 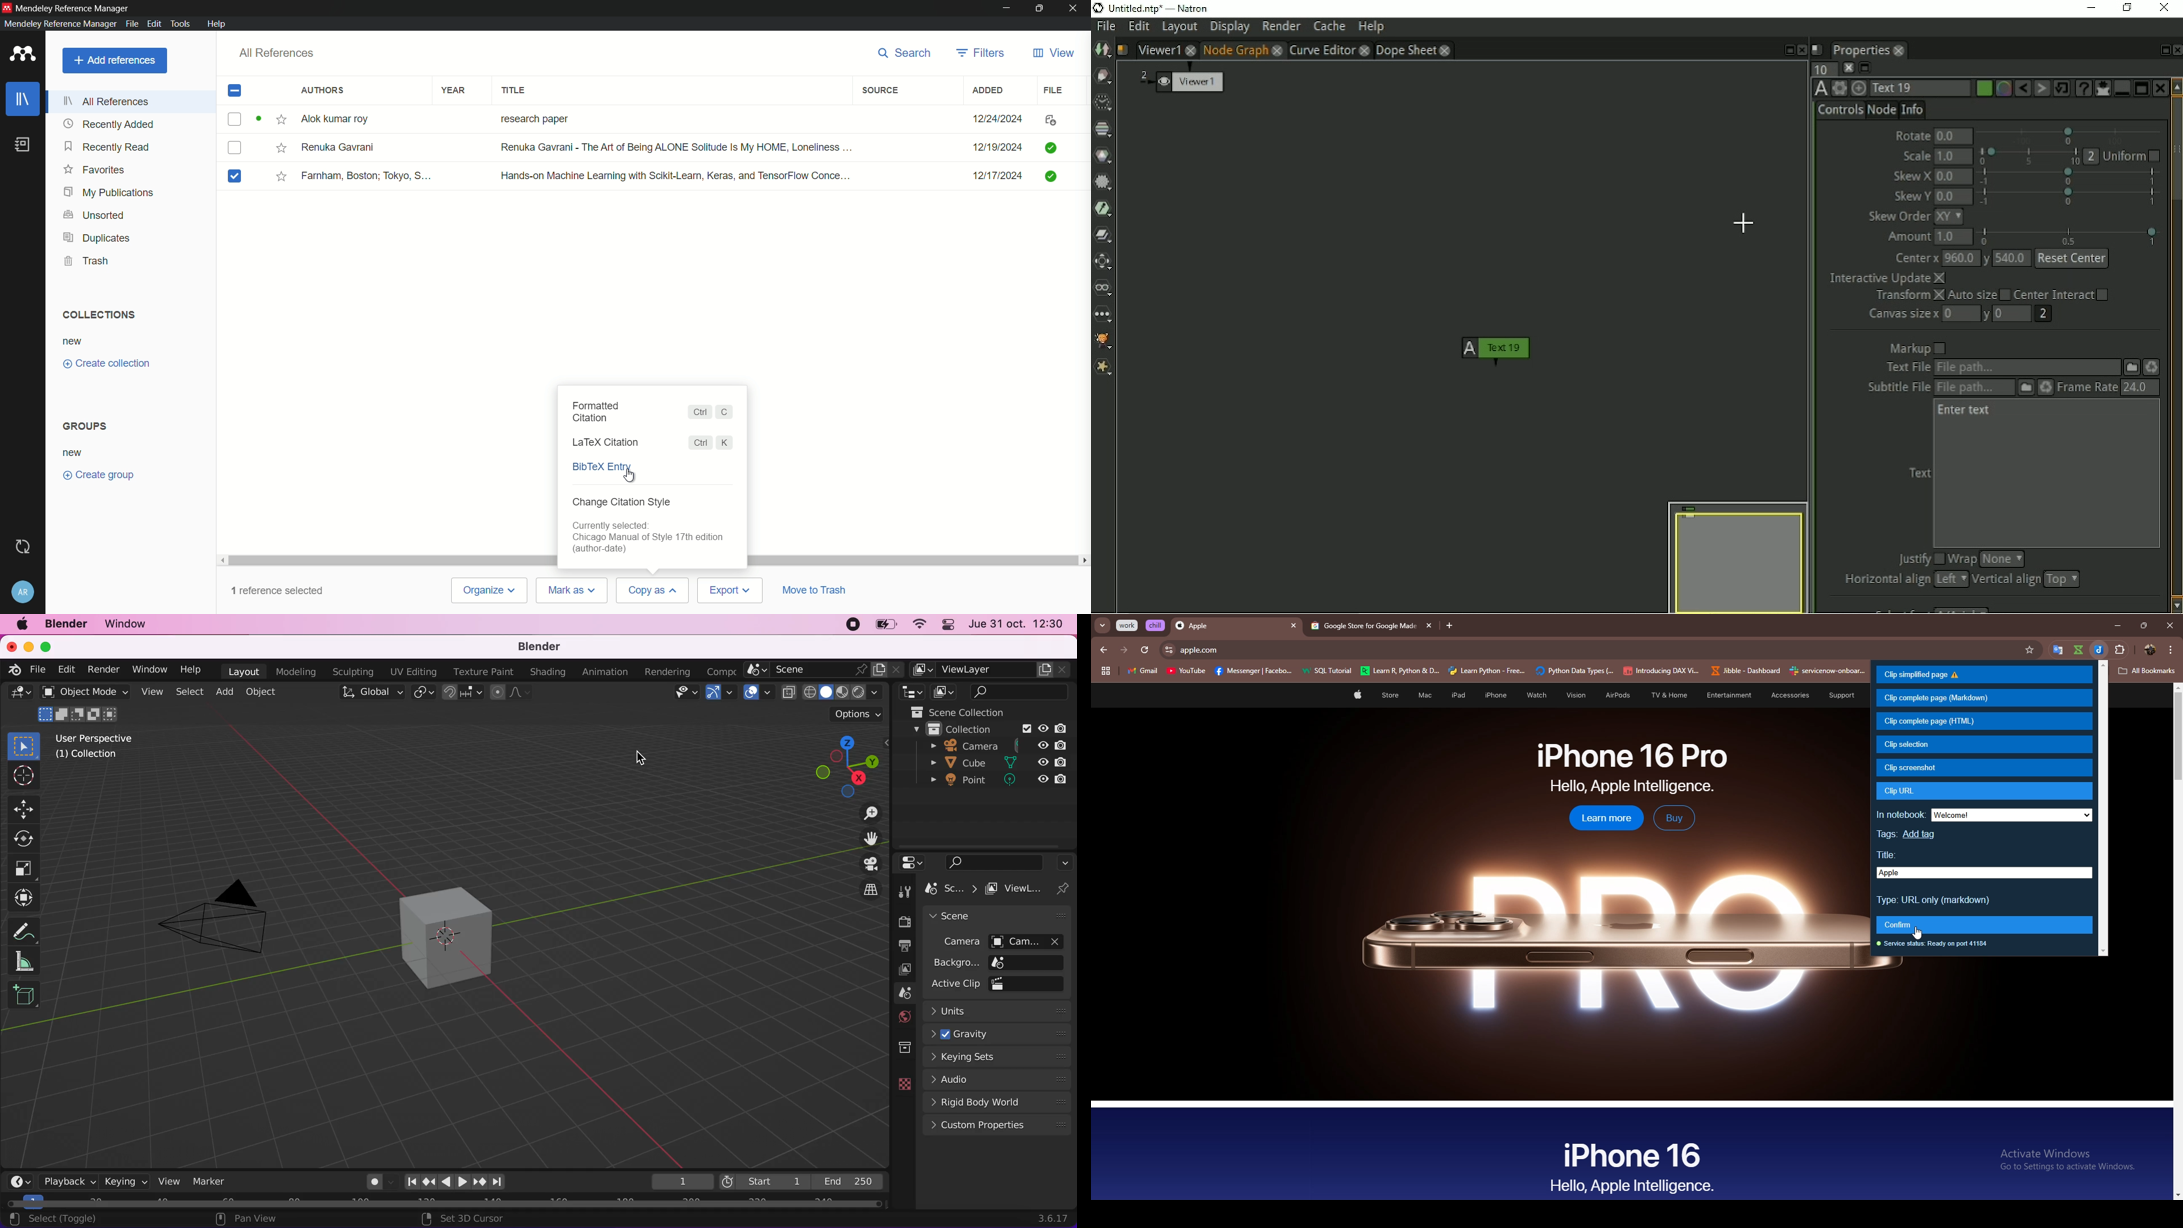 What do you see at coordinates (789, 694) in the screenshot?
I see `toggle x ray` at bounding box center [789, 694].